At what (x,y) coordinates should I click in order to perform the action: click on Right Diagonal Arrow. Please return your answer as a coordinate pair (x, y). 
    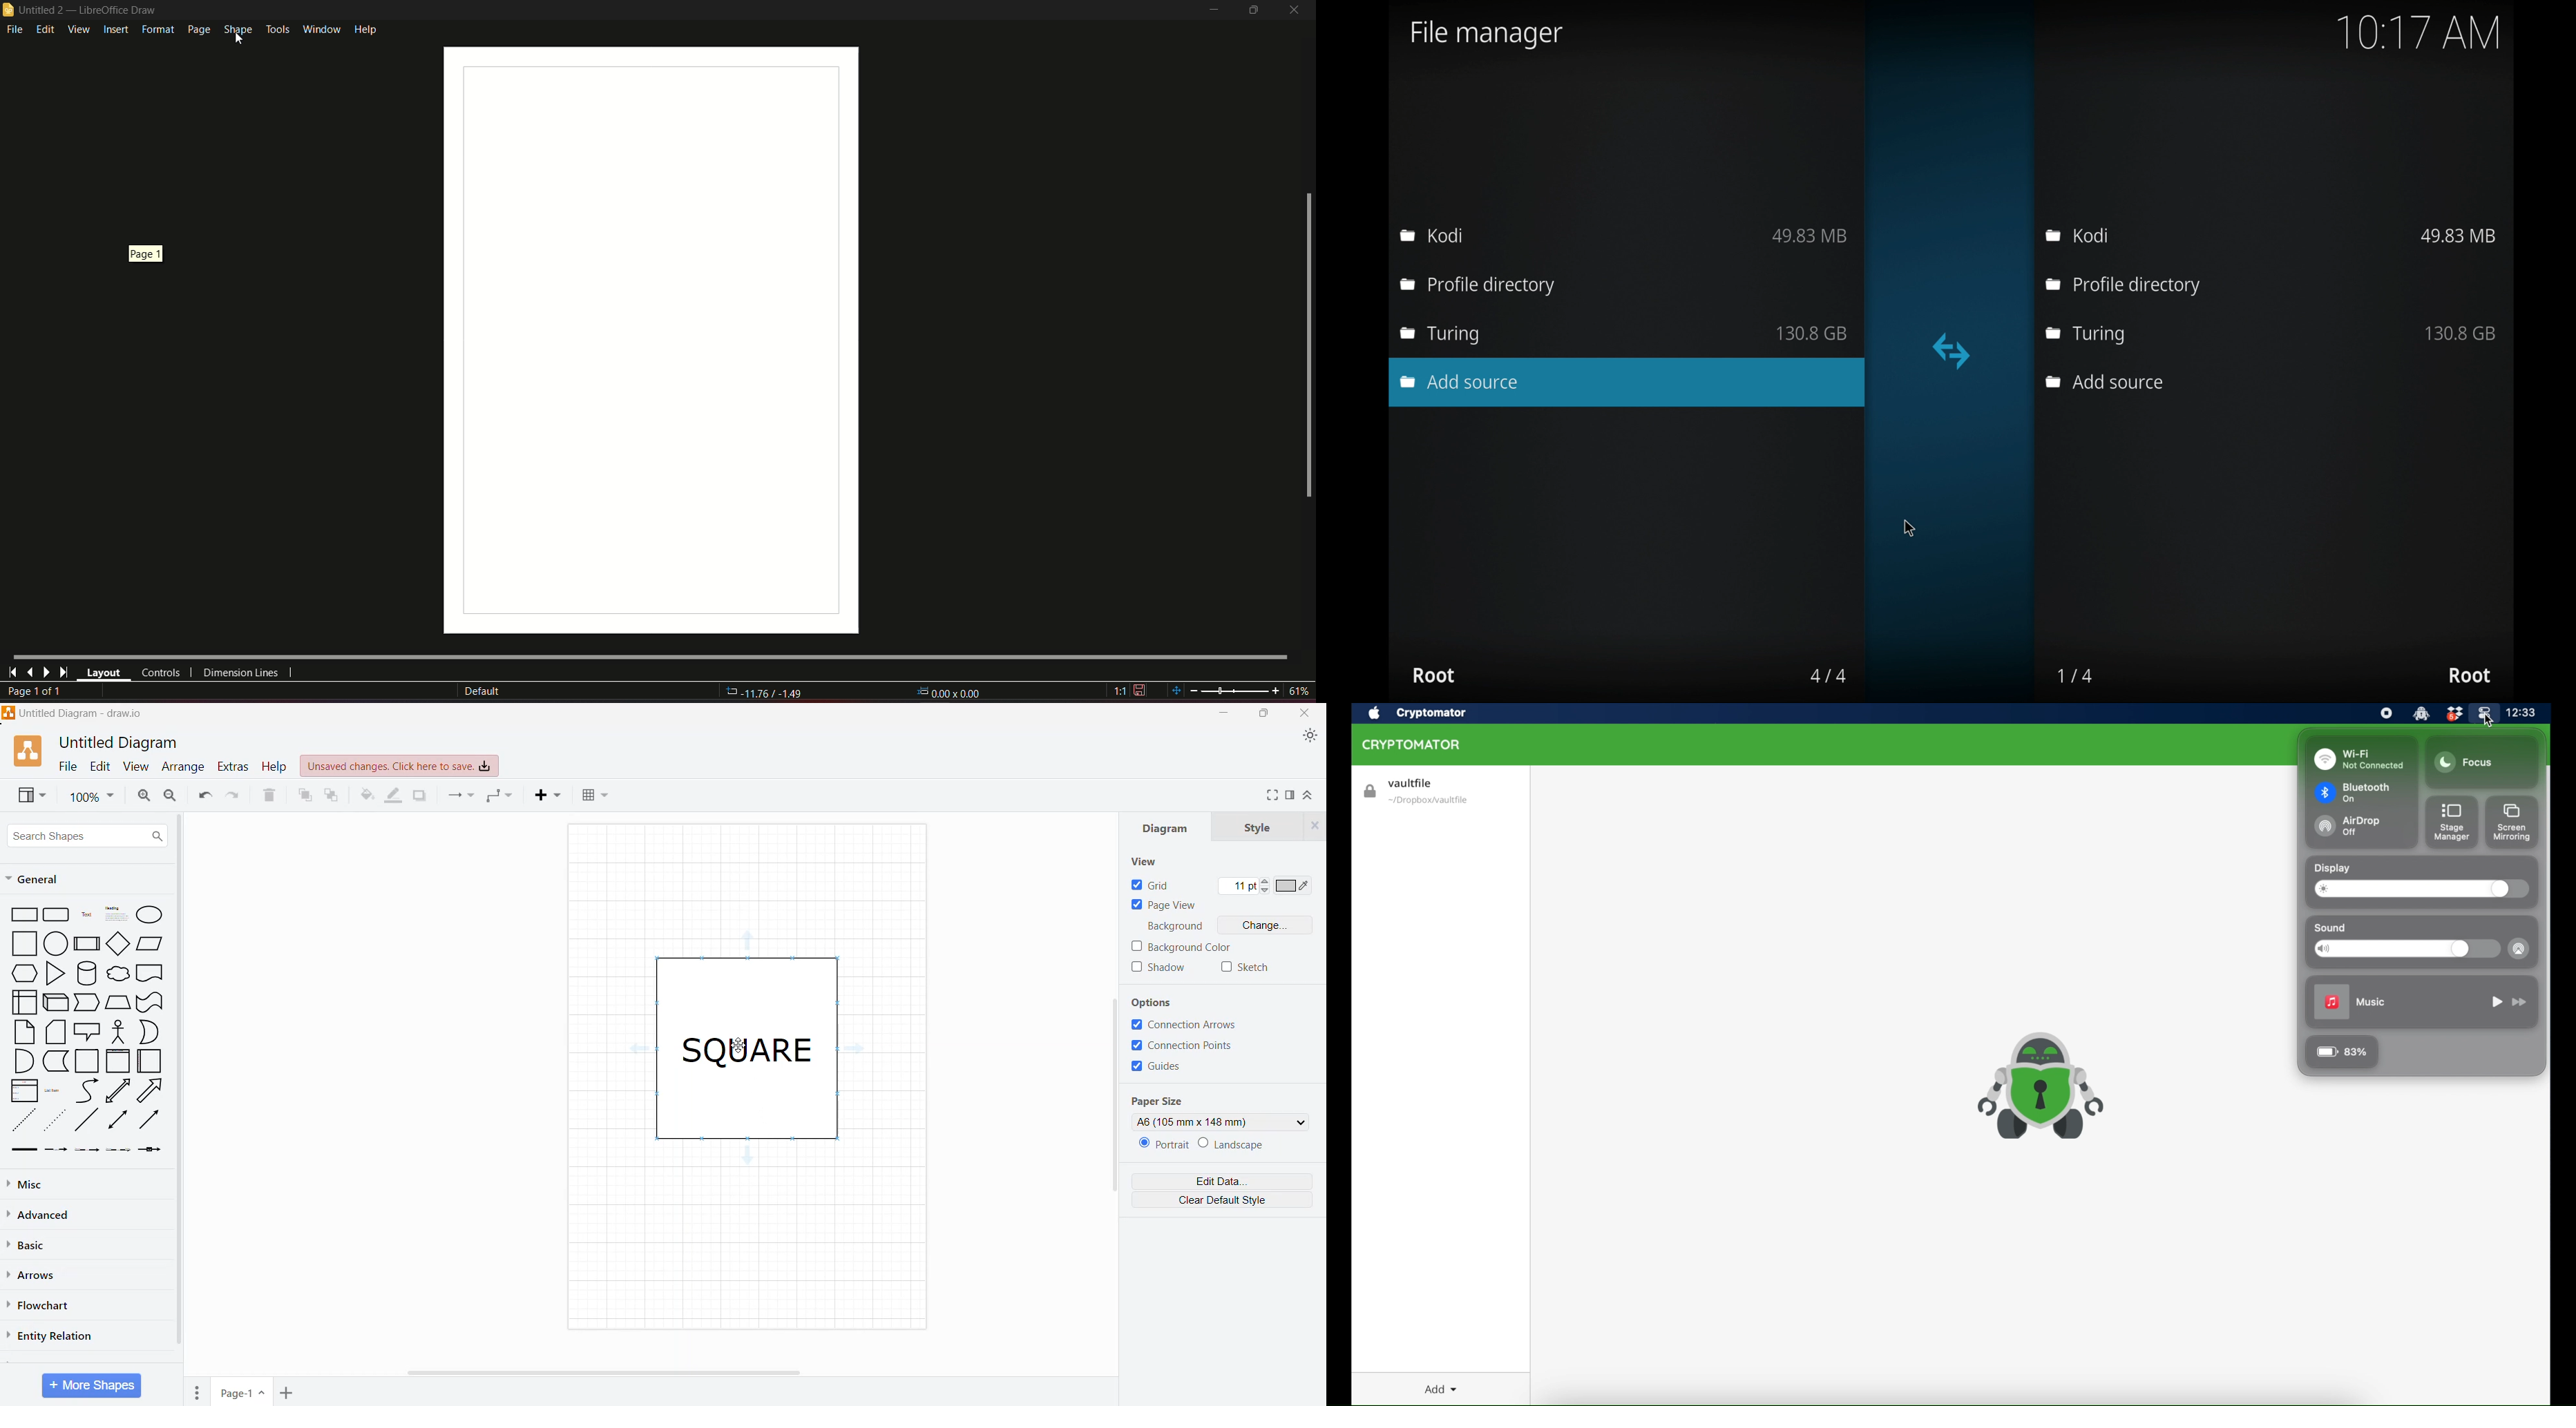
    Looking at the image, I should click on (152, 1091).